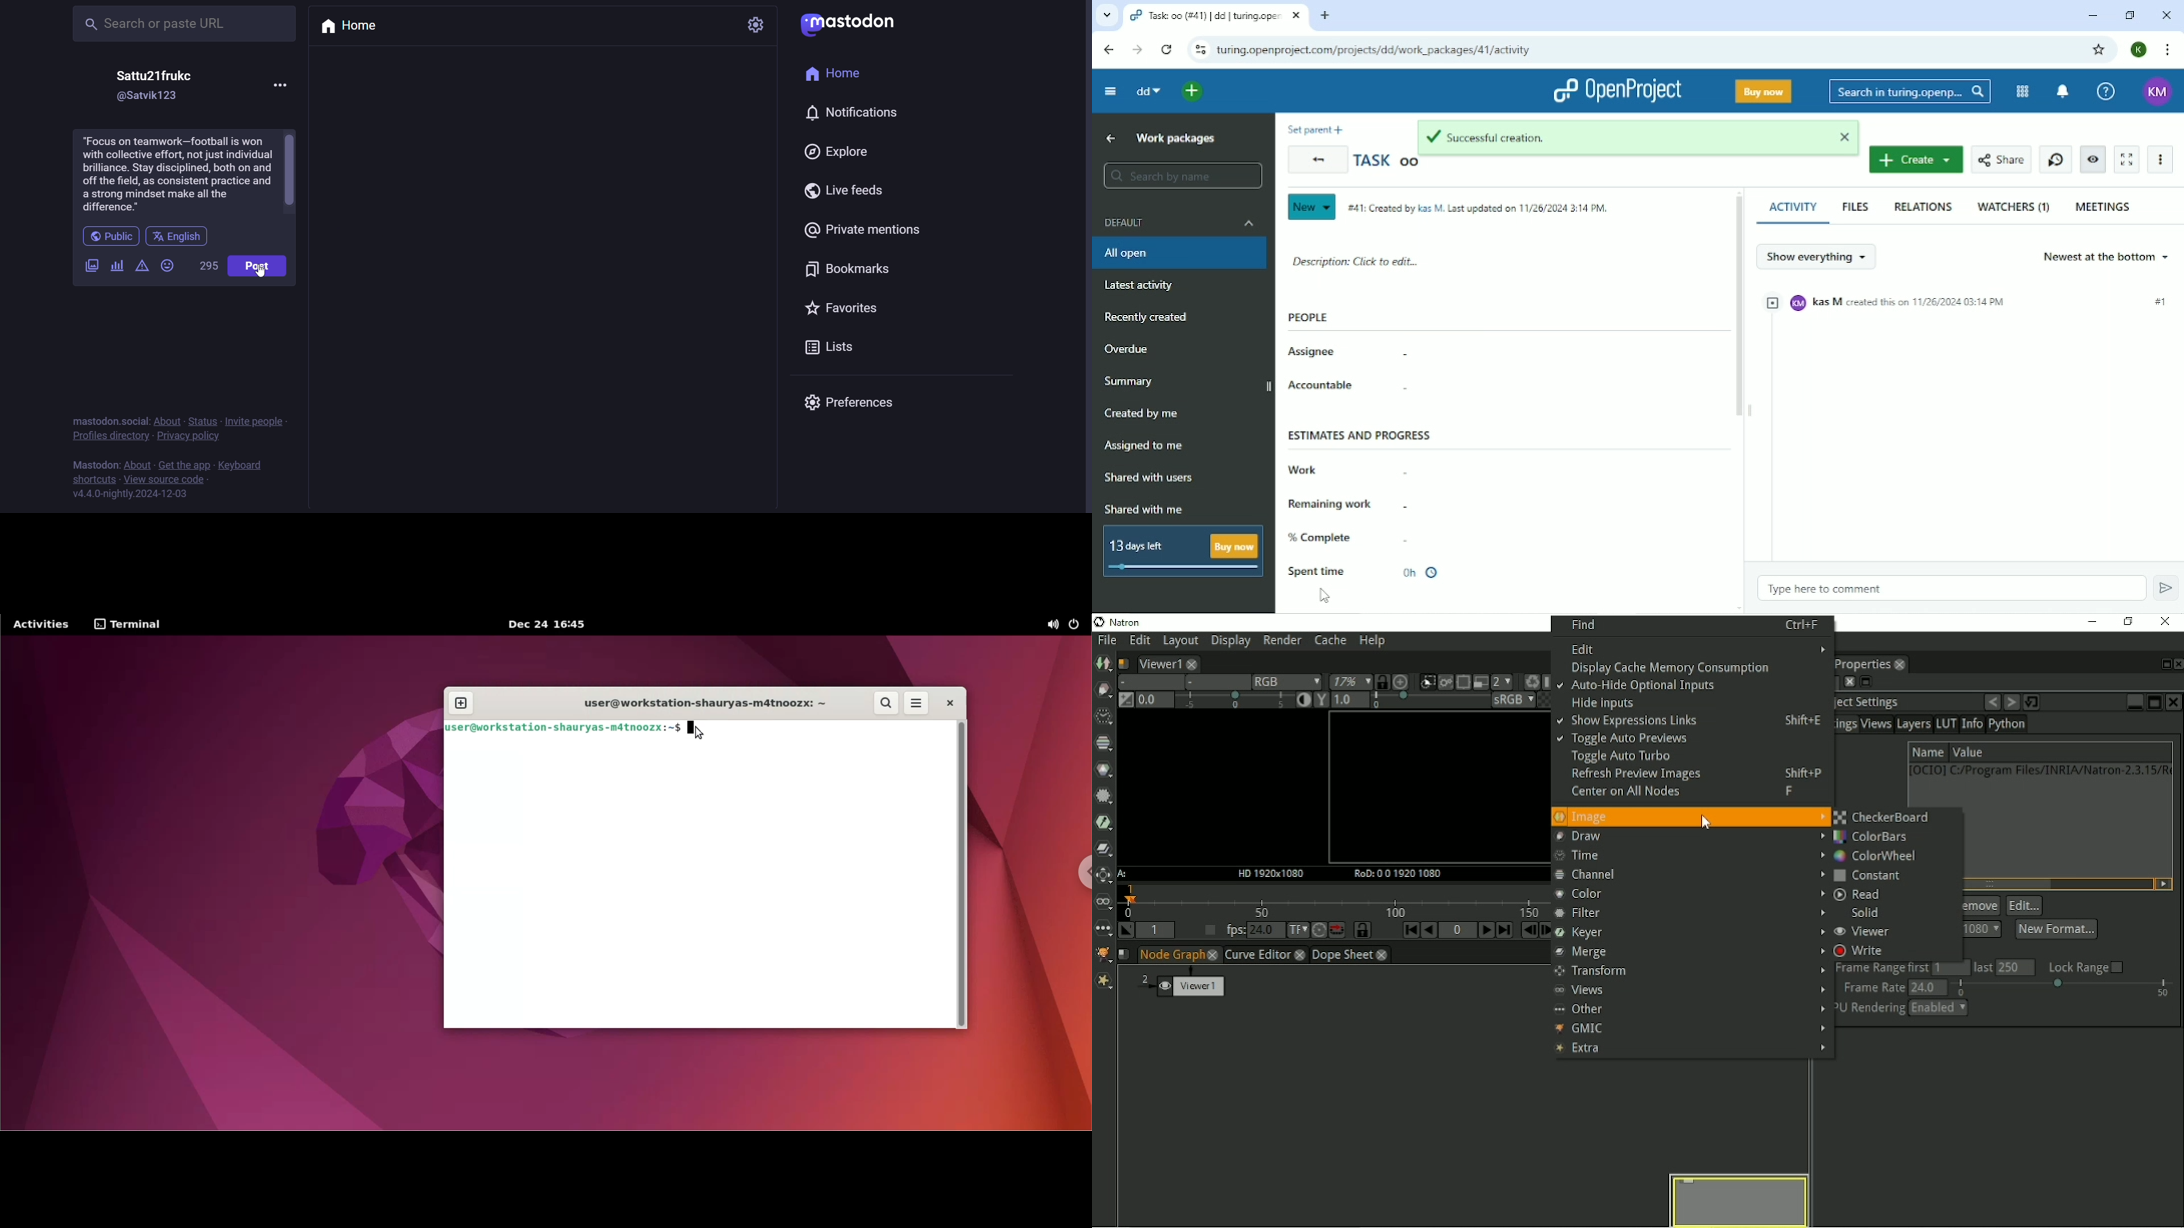 The width and height of the screenshot is (2184, 1232). Describe the element at coordinates (849, 26) in the screenshot. I see `mastodon` at that location.